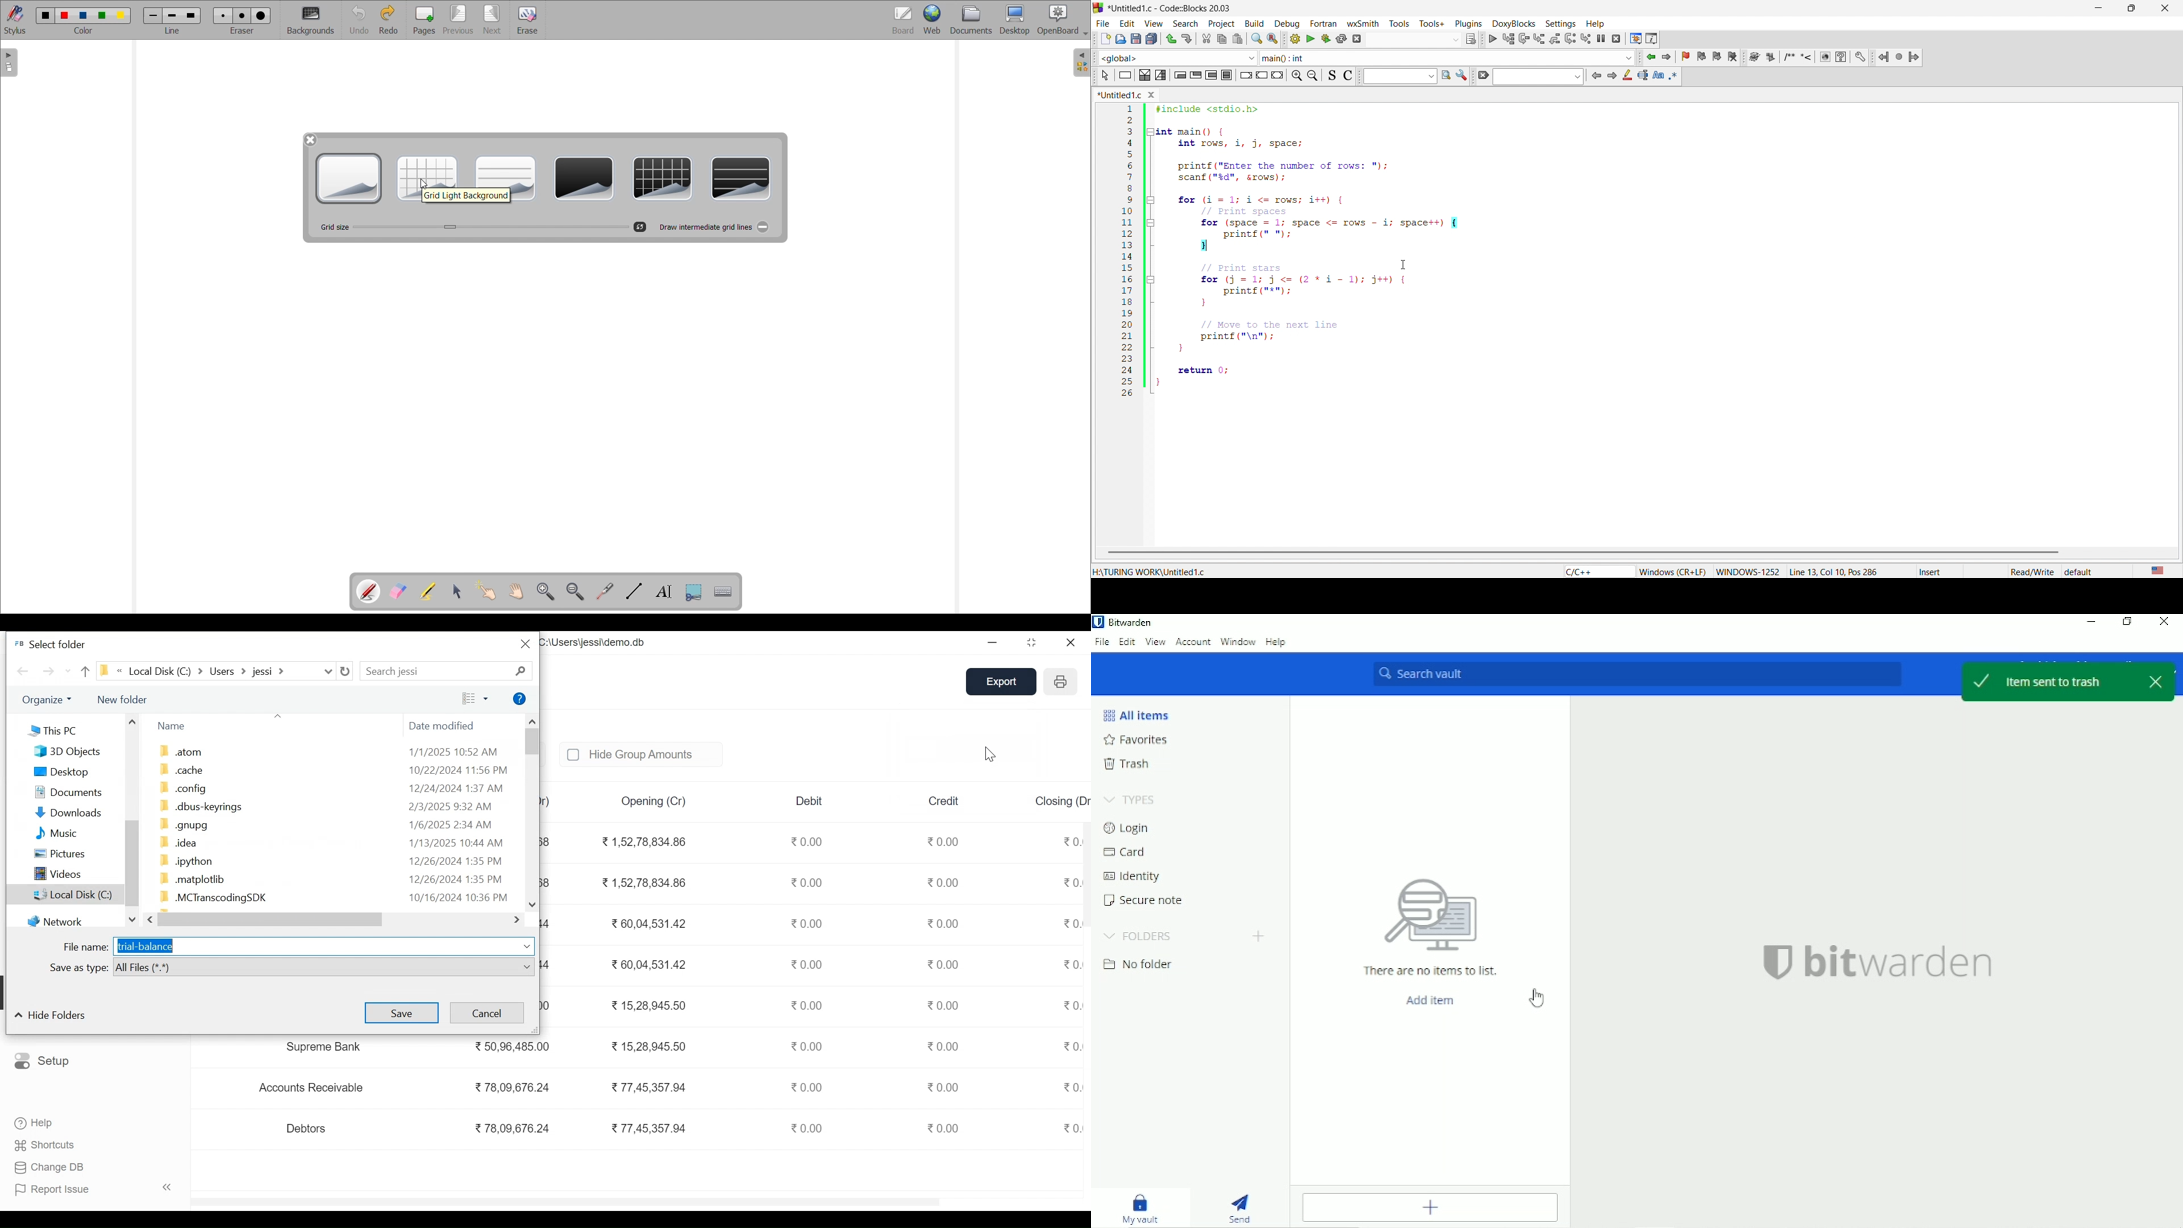 The height and width of the screenshot is (1232, 2184). I want to click on Move back, so click(23, 671).